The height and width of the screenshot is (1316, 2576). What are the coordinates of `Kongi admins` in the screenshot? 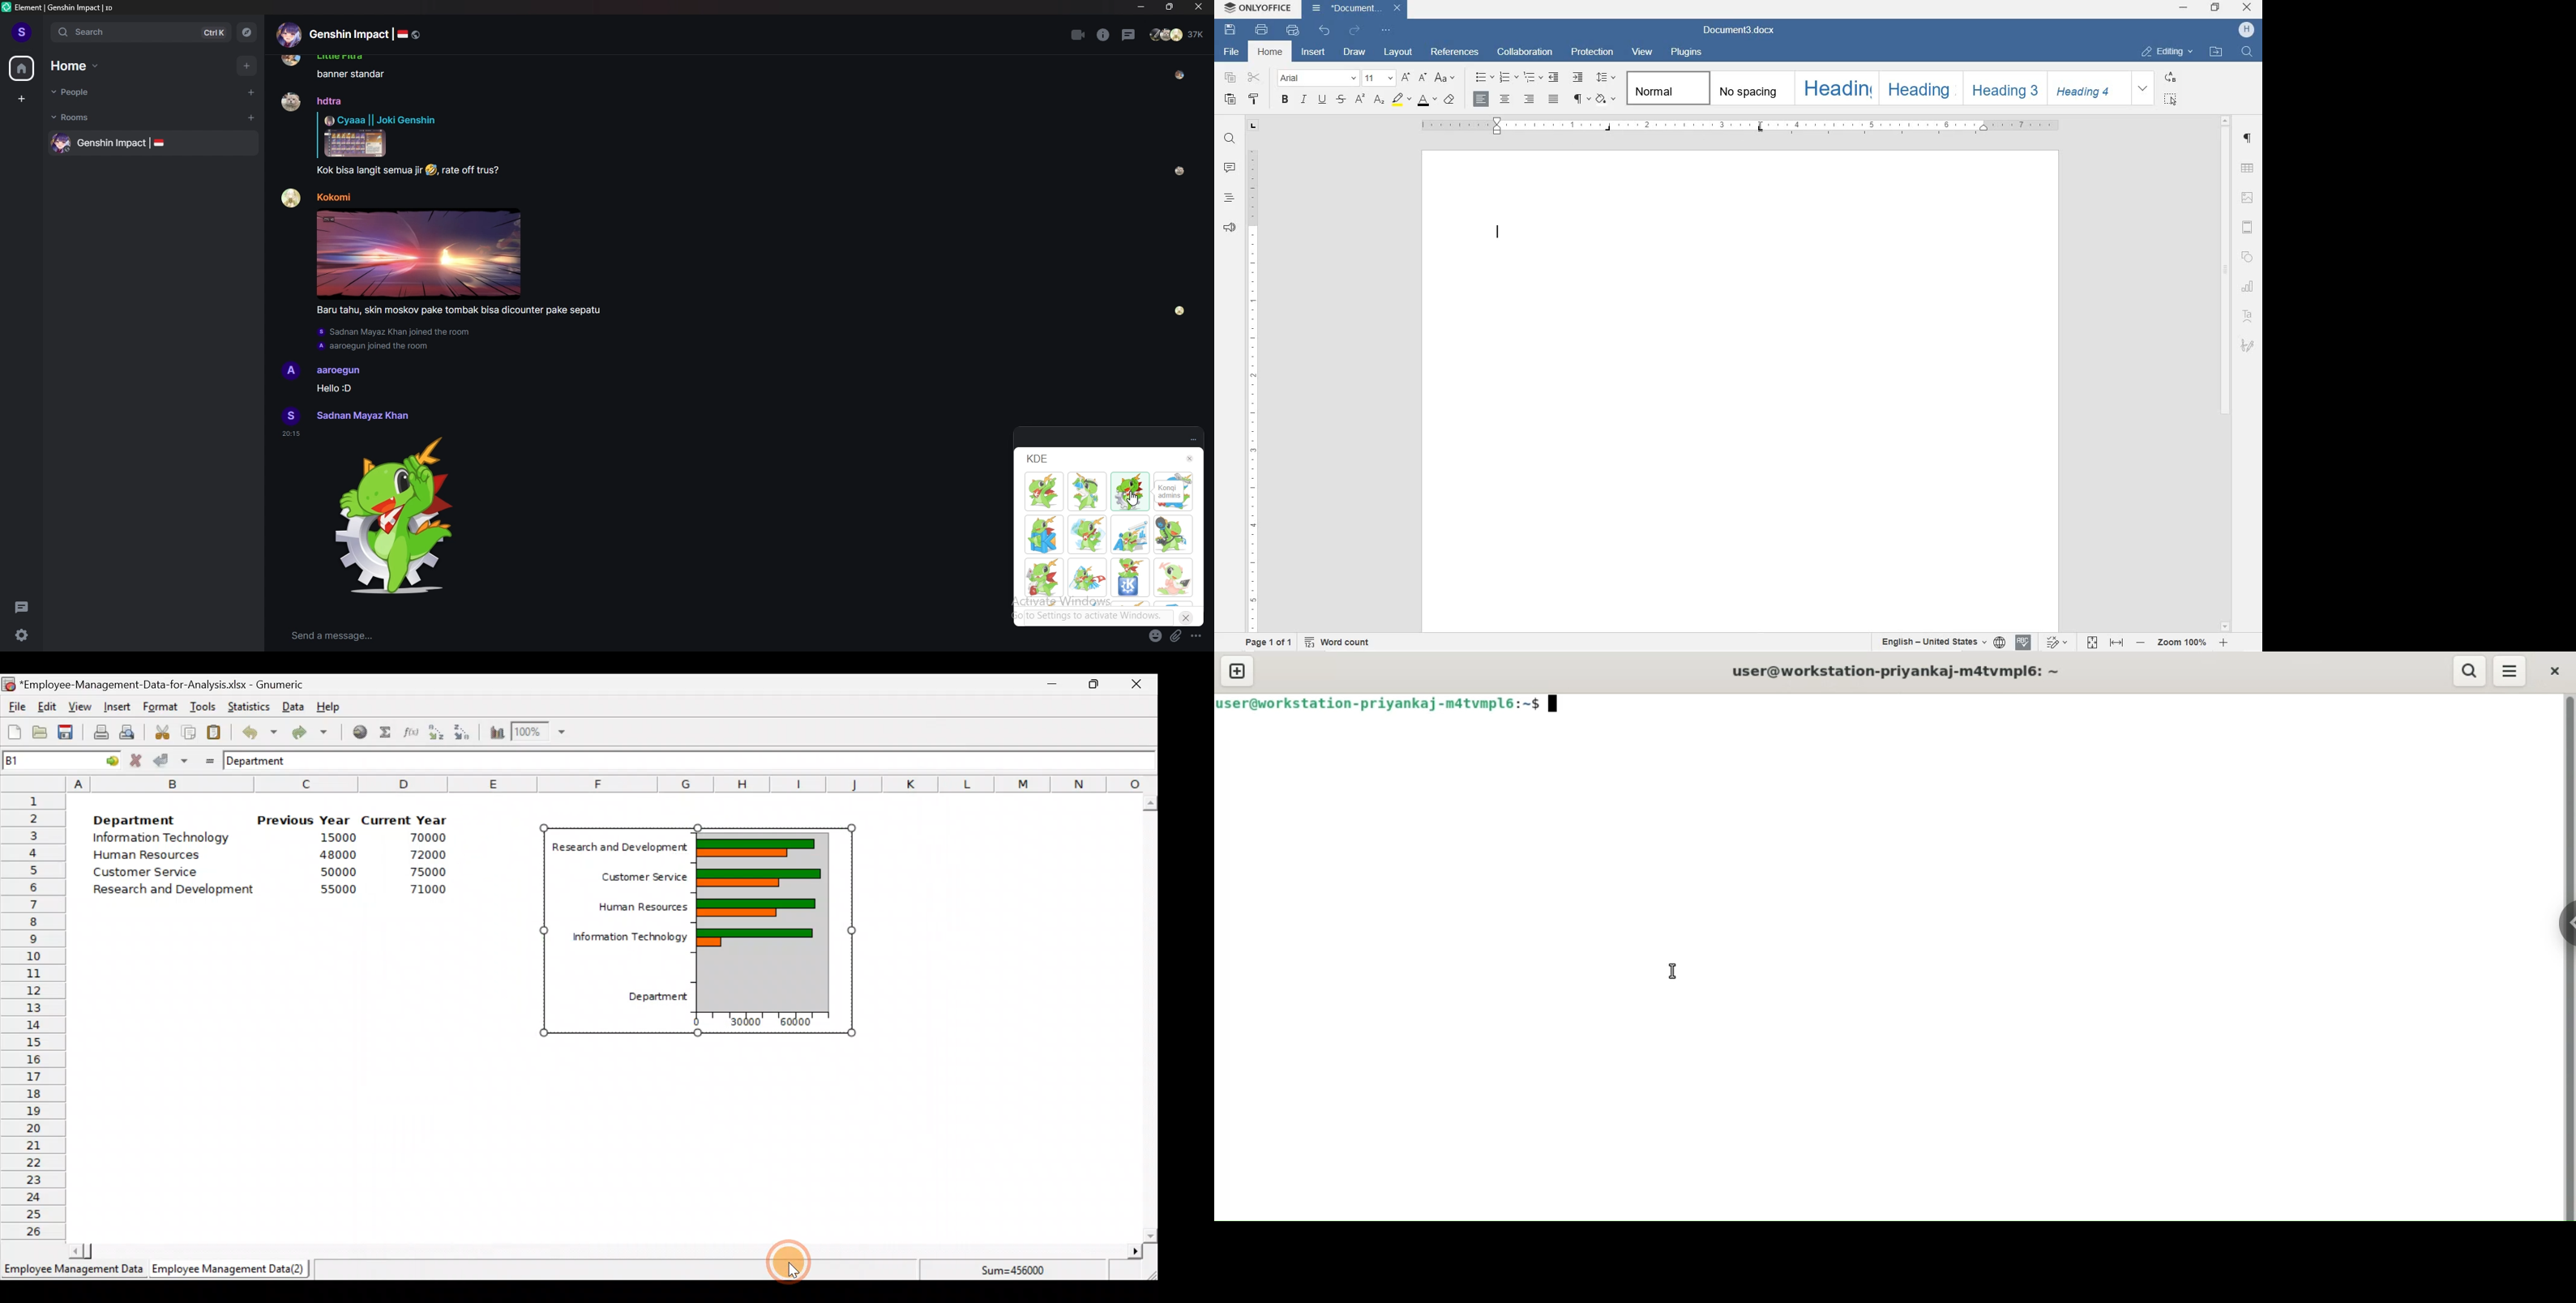 It's located at (1130, 491).